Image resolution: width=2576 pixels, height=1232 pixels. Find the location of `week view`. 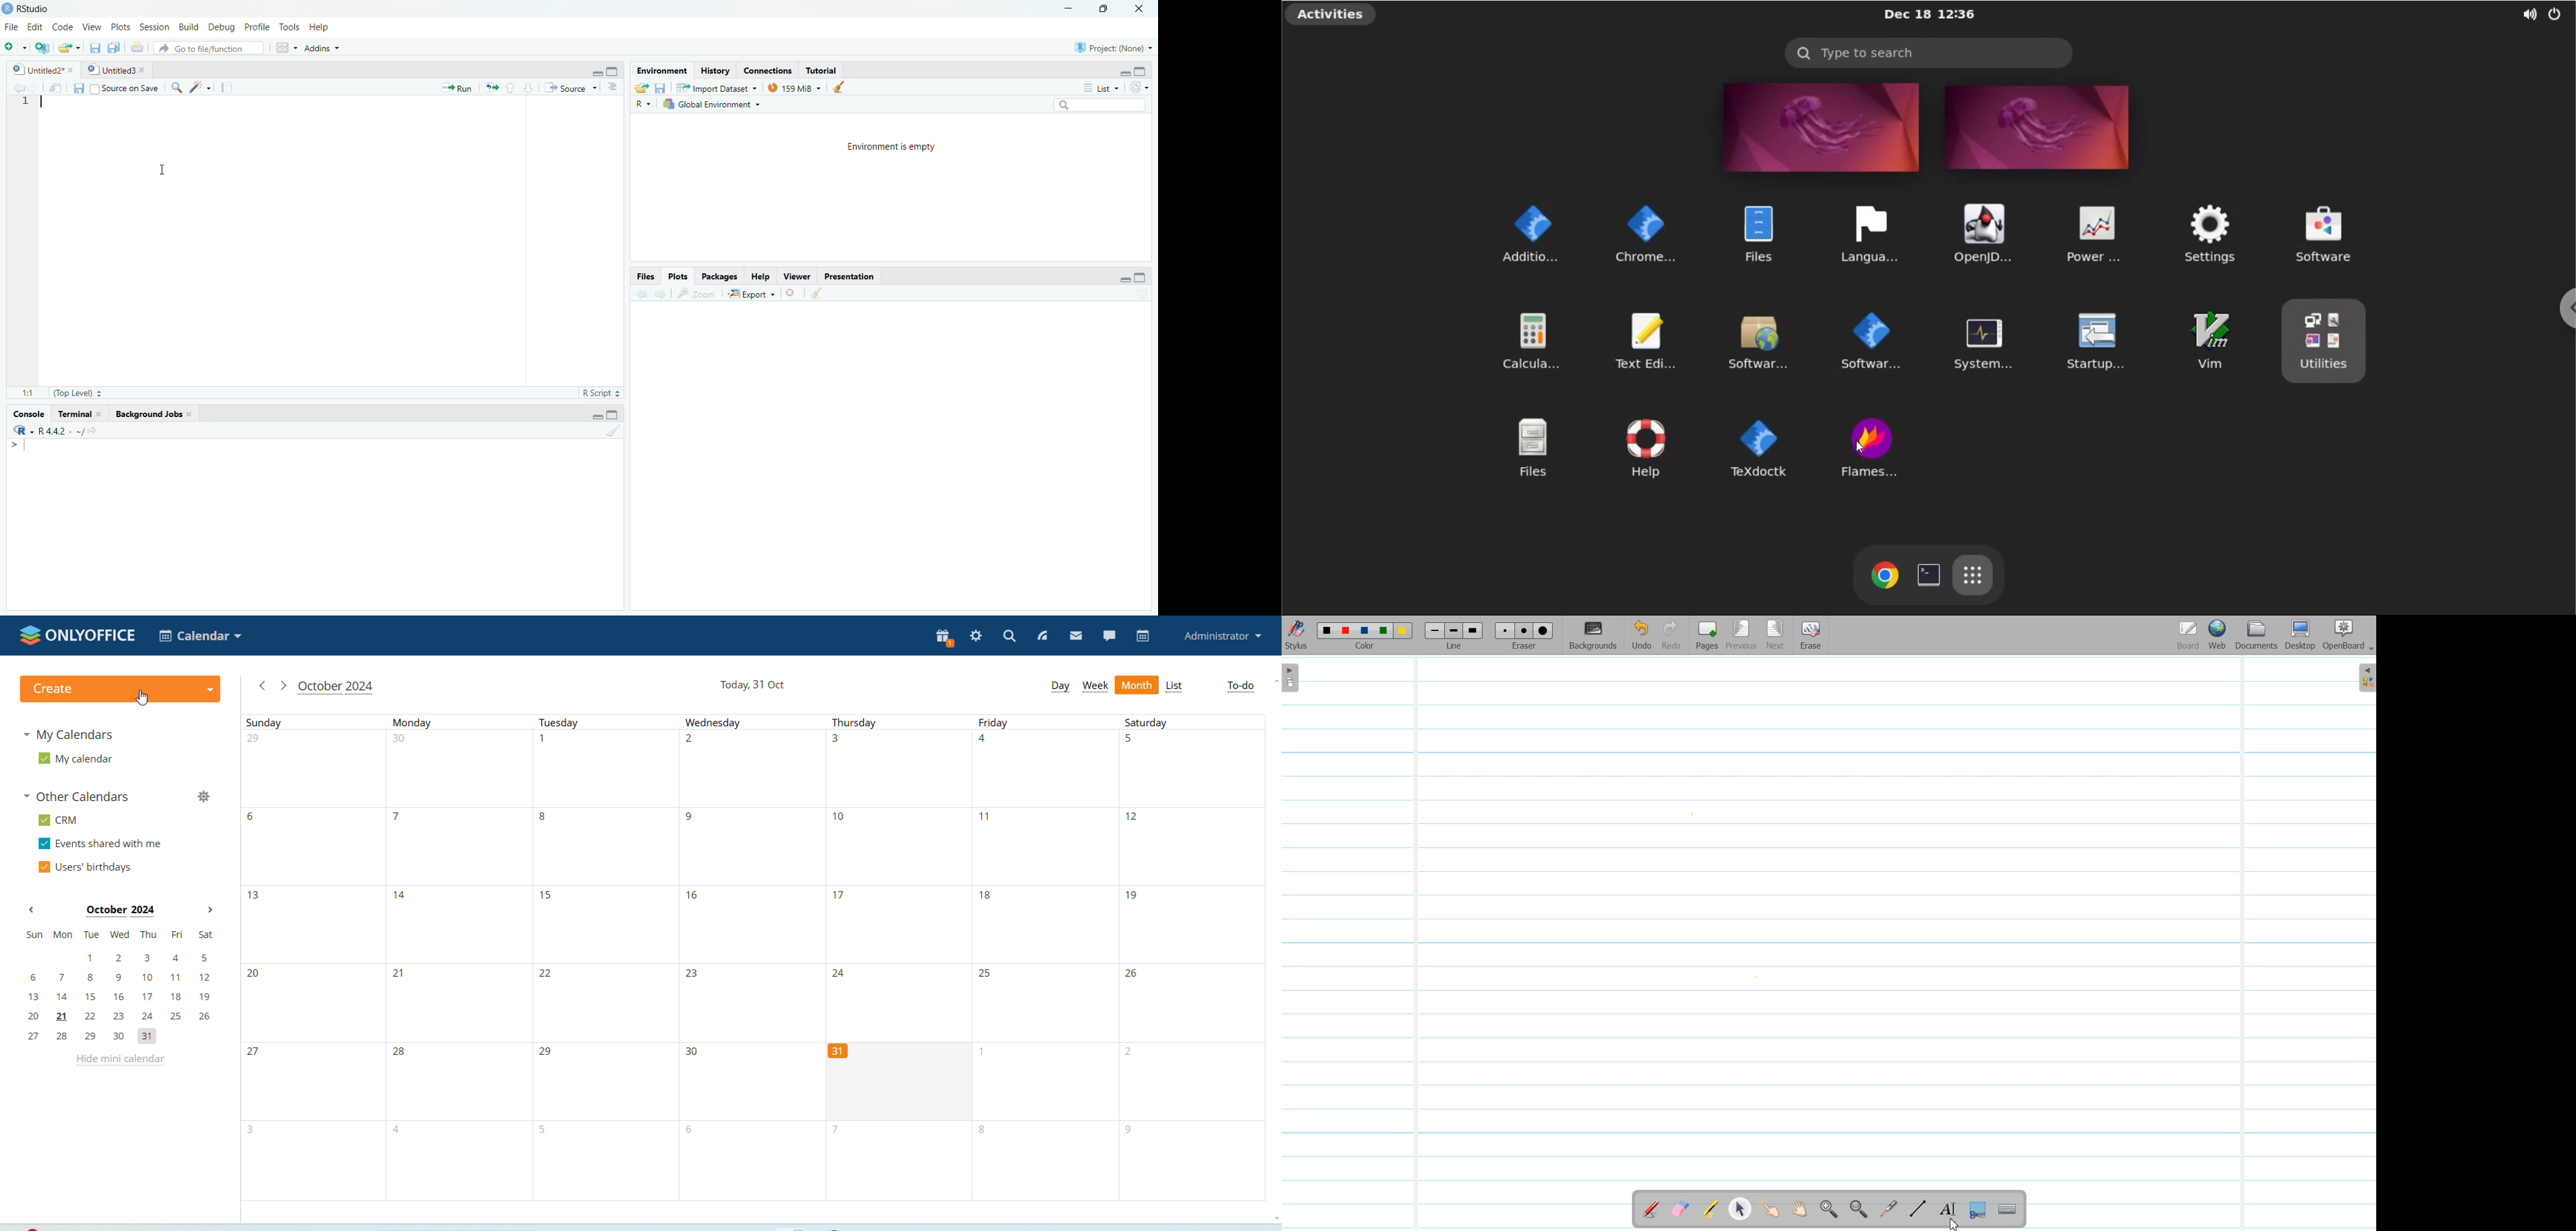

week view is located at coordinates (1095, 687).